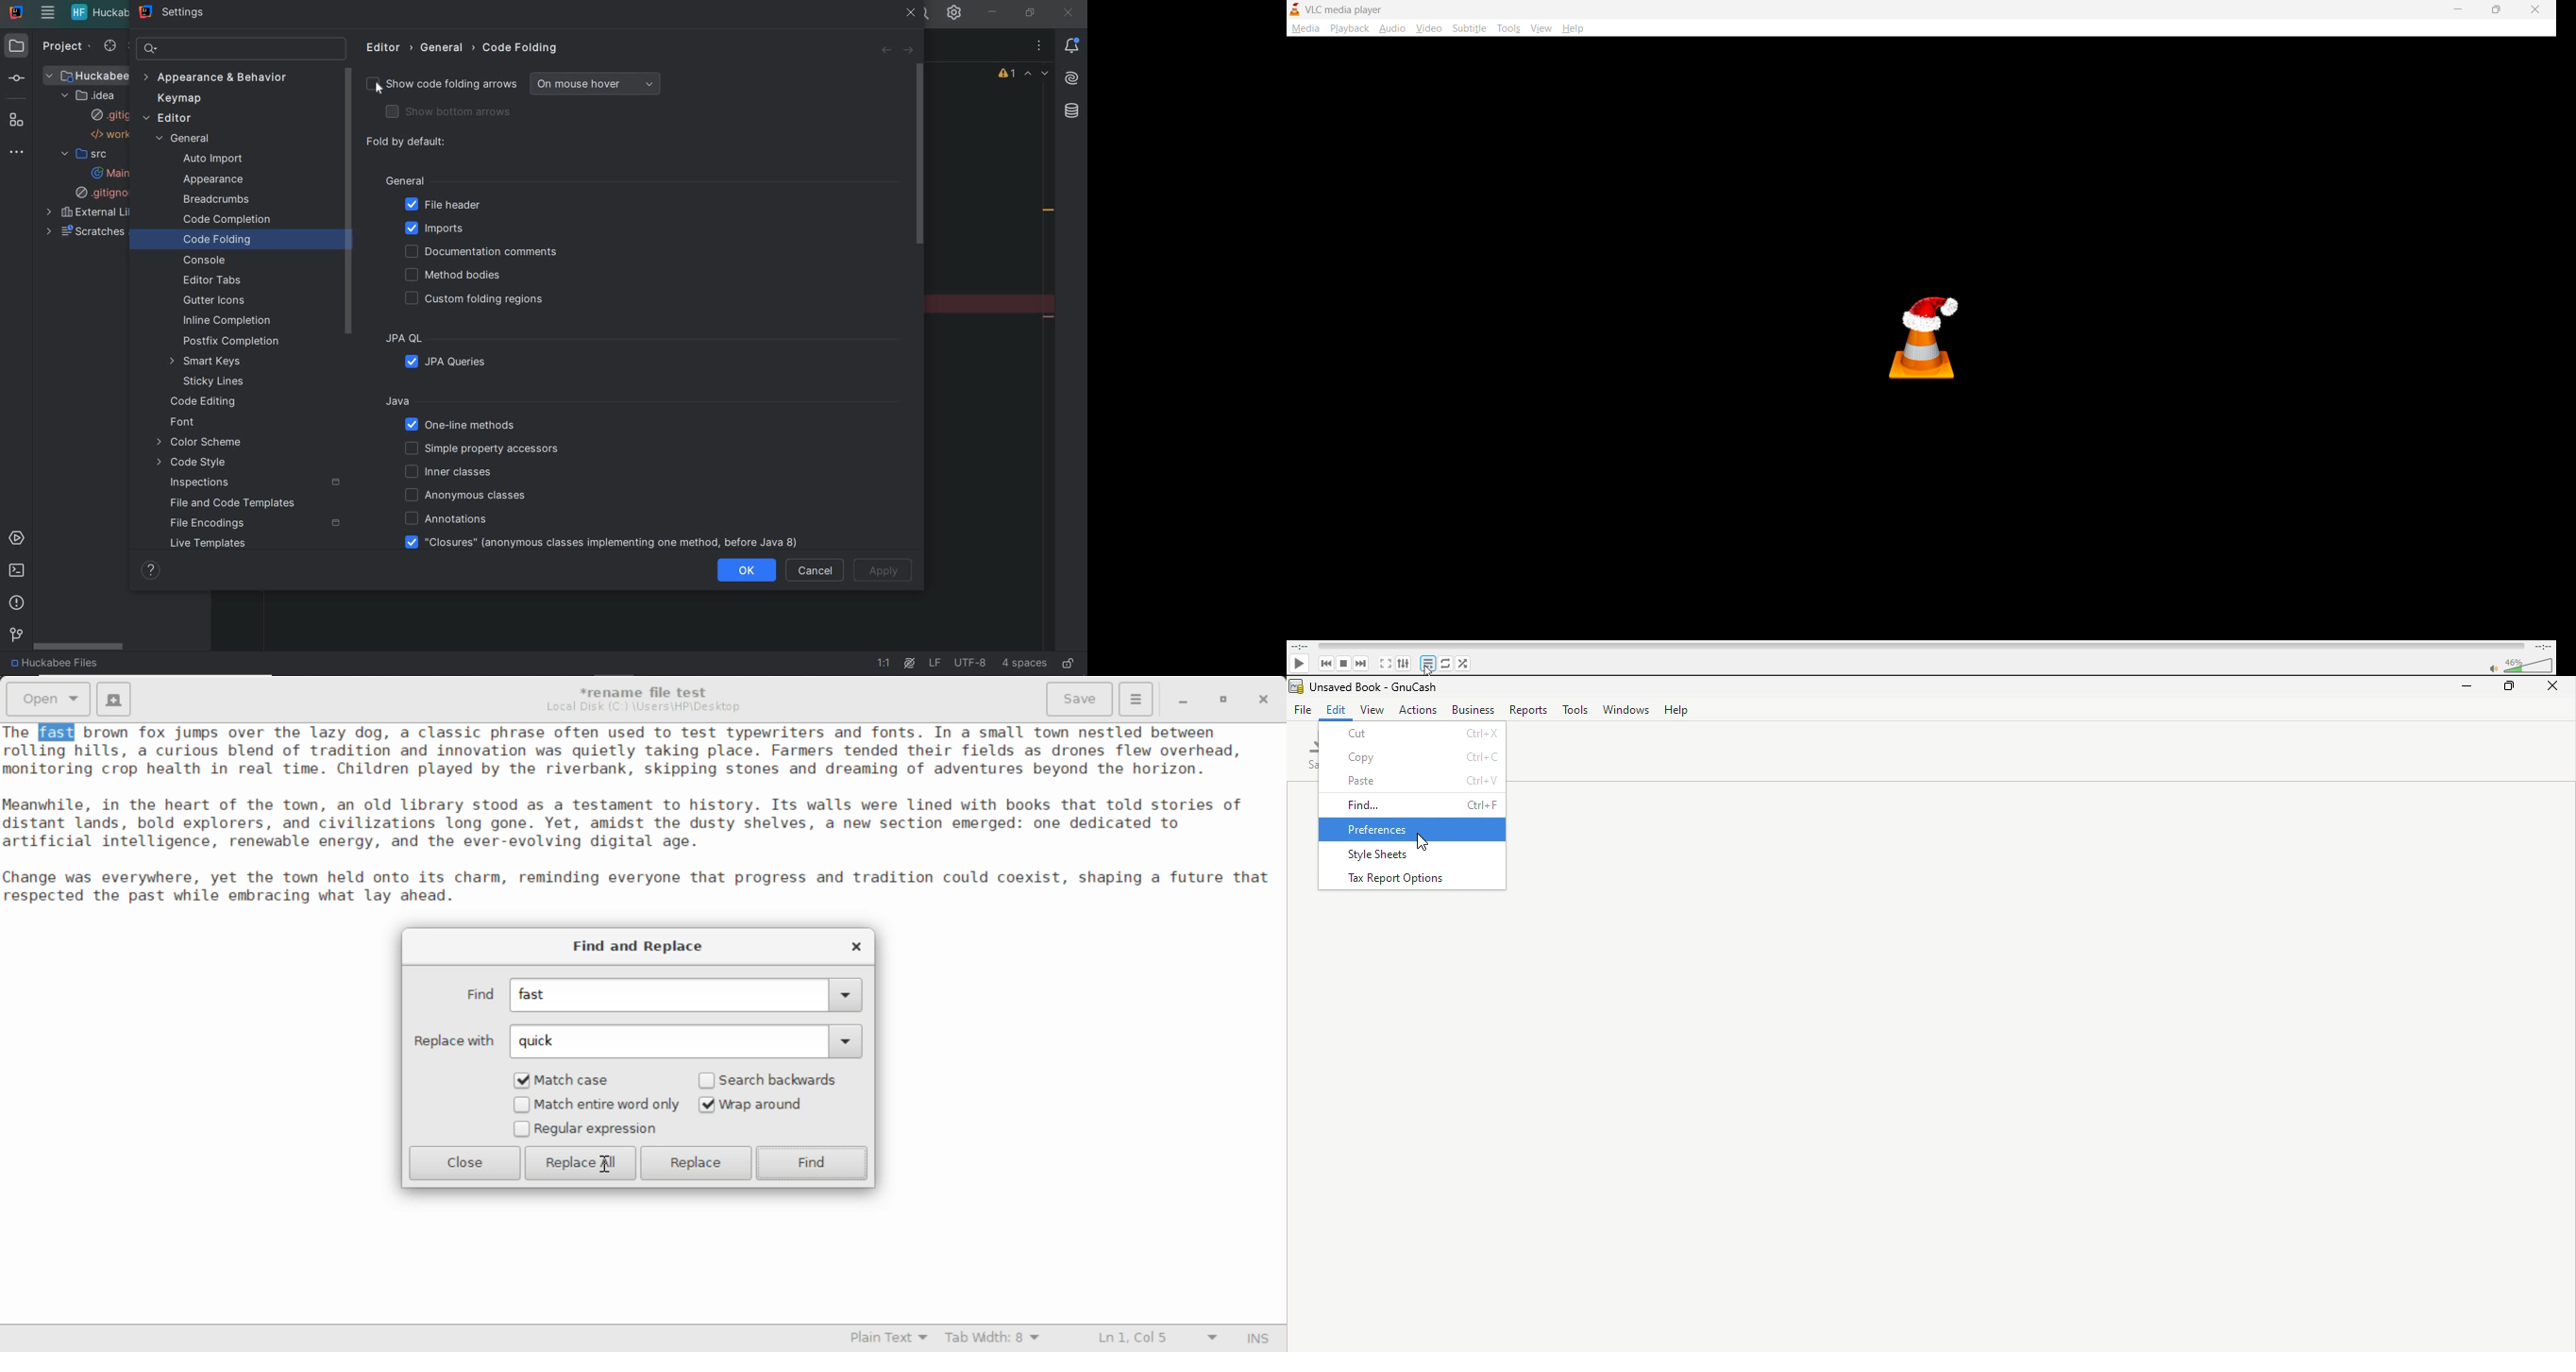 The image size is (2576, 1372). I want to click on Wrap around, so click(772, 1105).